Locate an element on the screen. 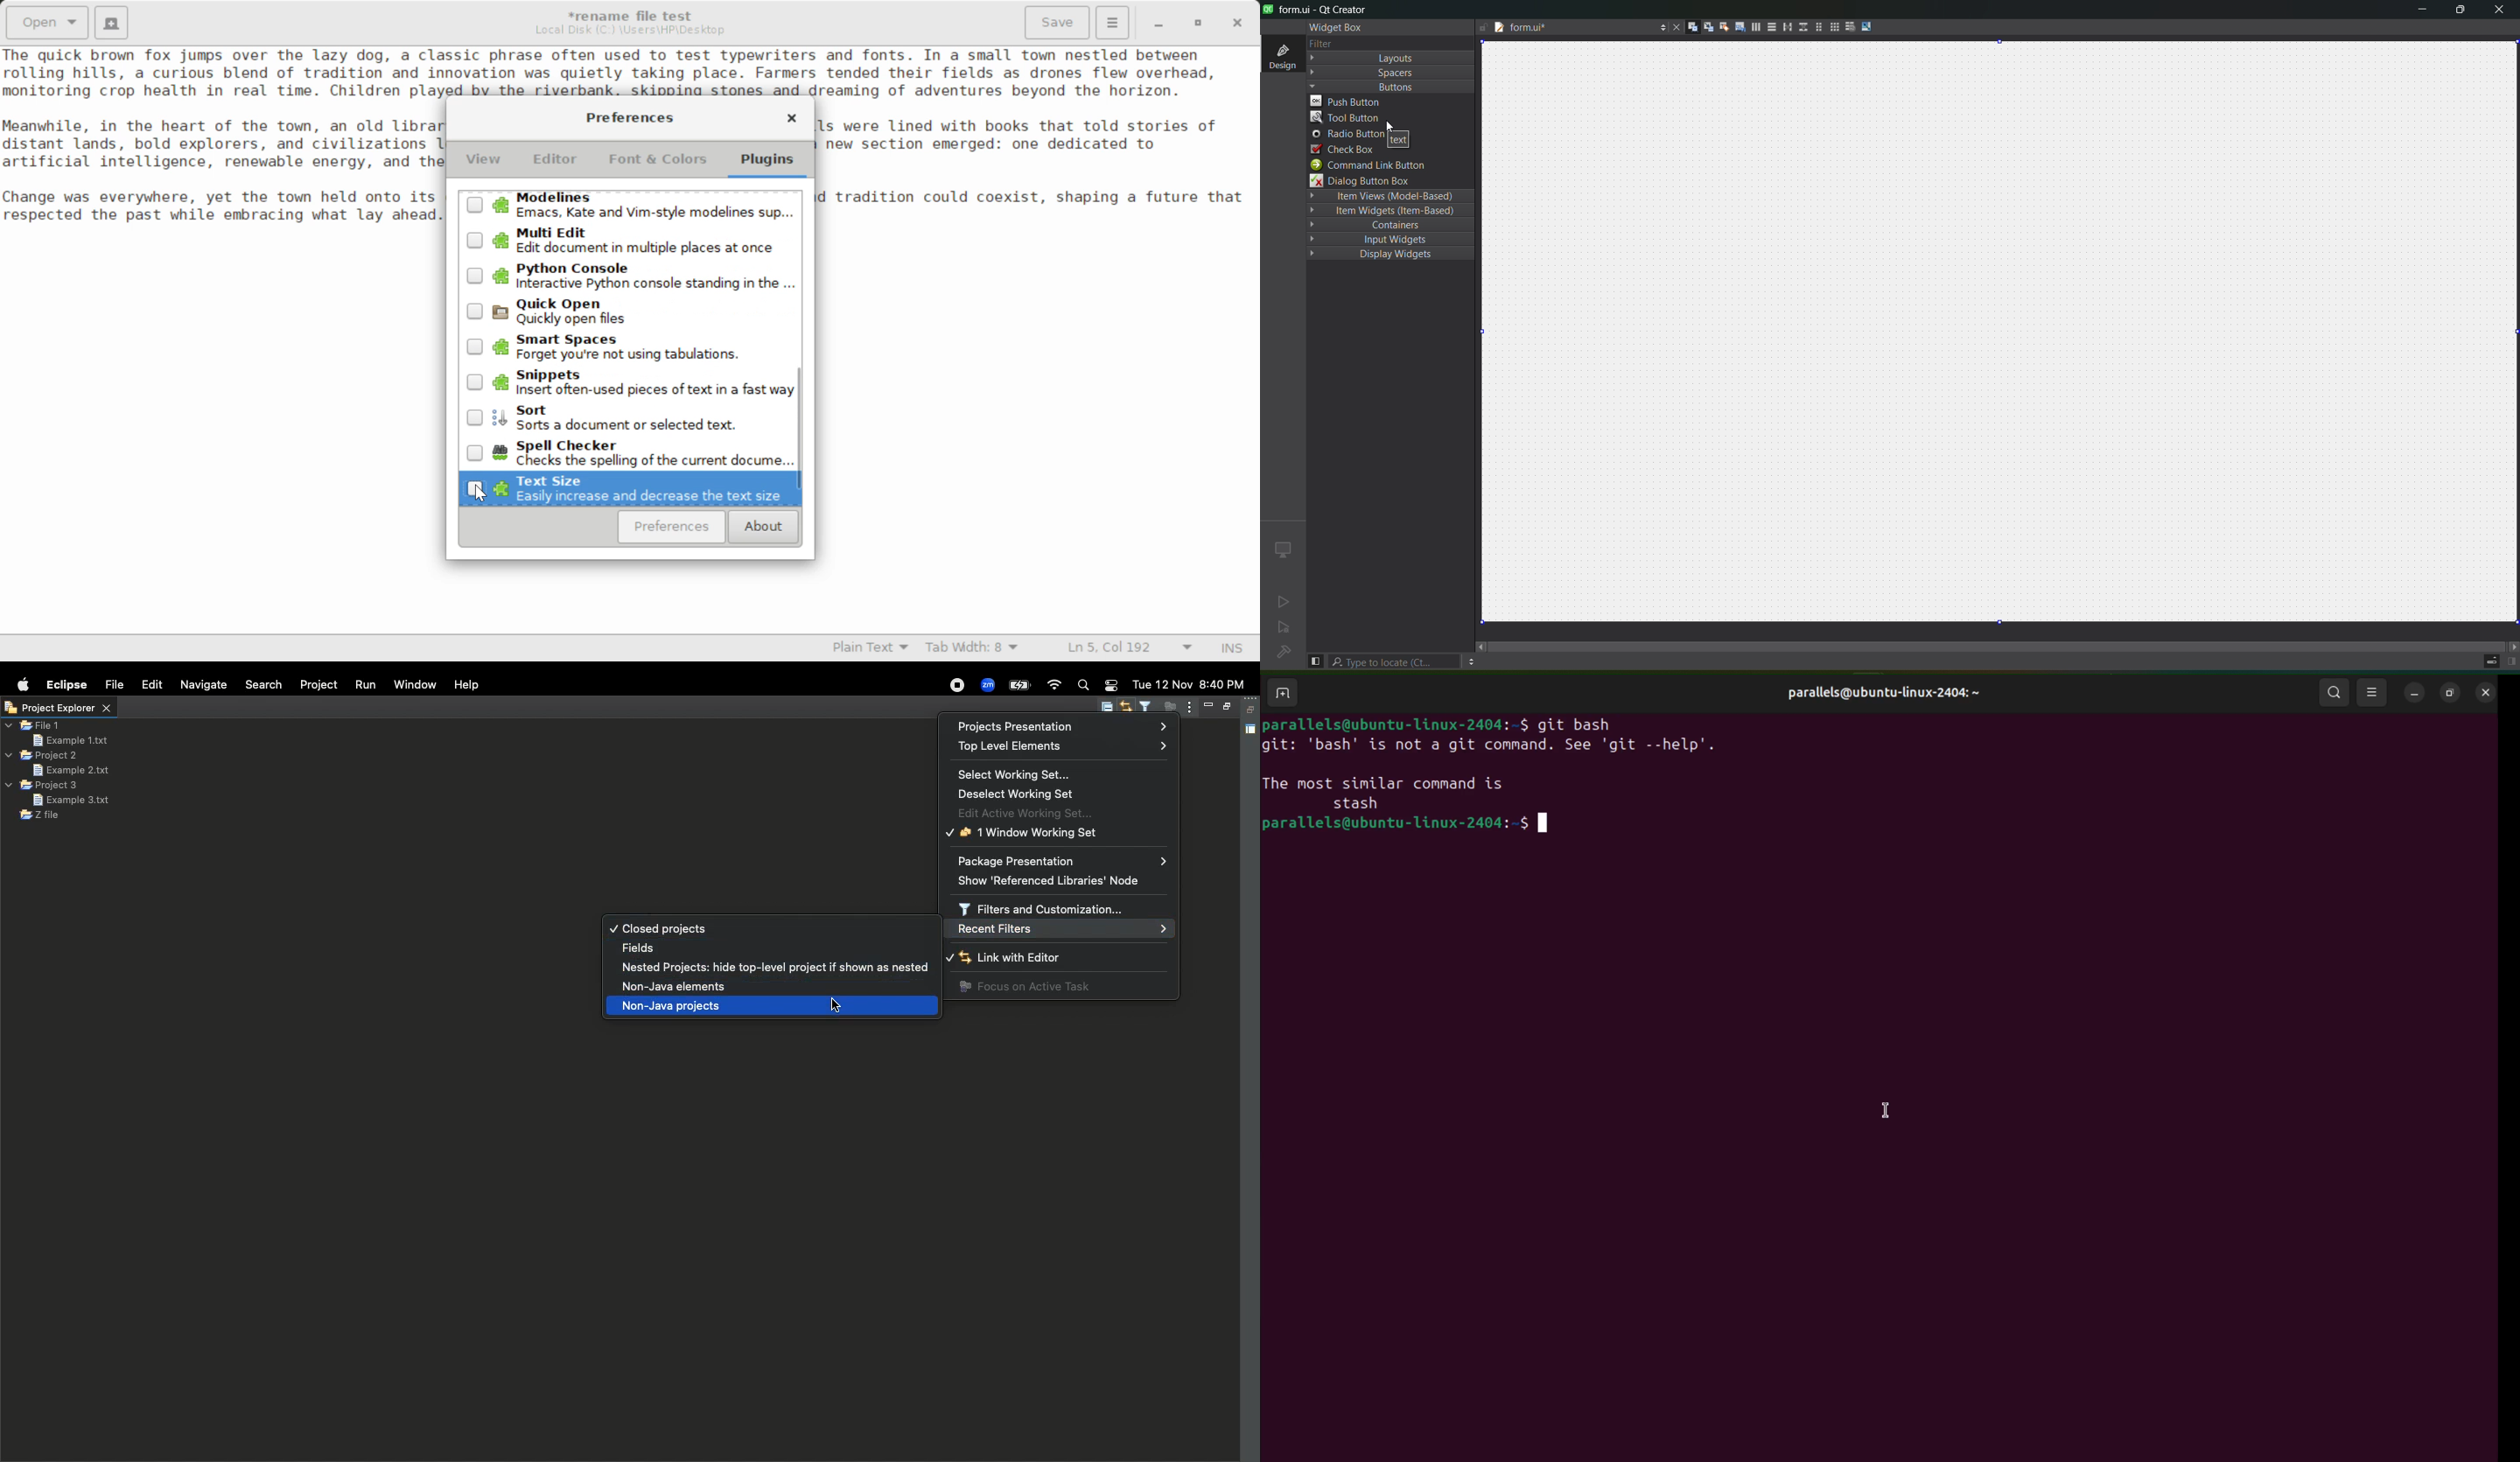 Image resolution: width=2520 pixels, height=1484 pixels. Project is located at coordinates (320, 686).